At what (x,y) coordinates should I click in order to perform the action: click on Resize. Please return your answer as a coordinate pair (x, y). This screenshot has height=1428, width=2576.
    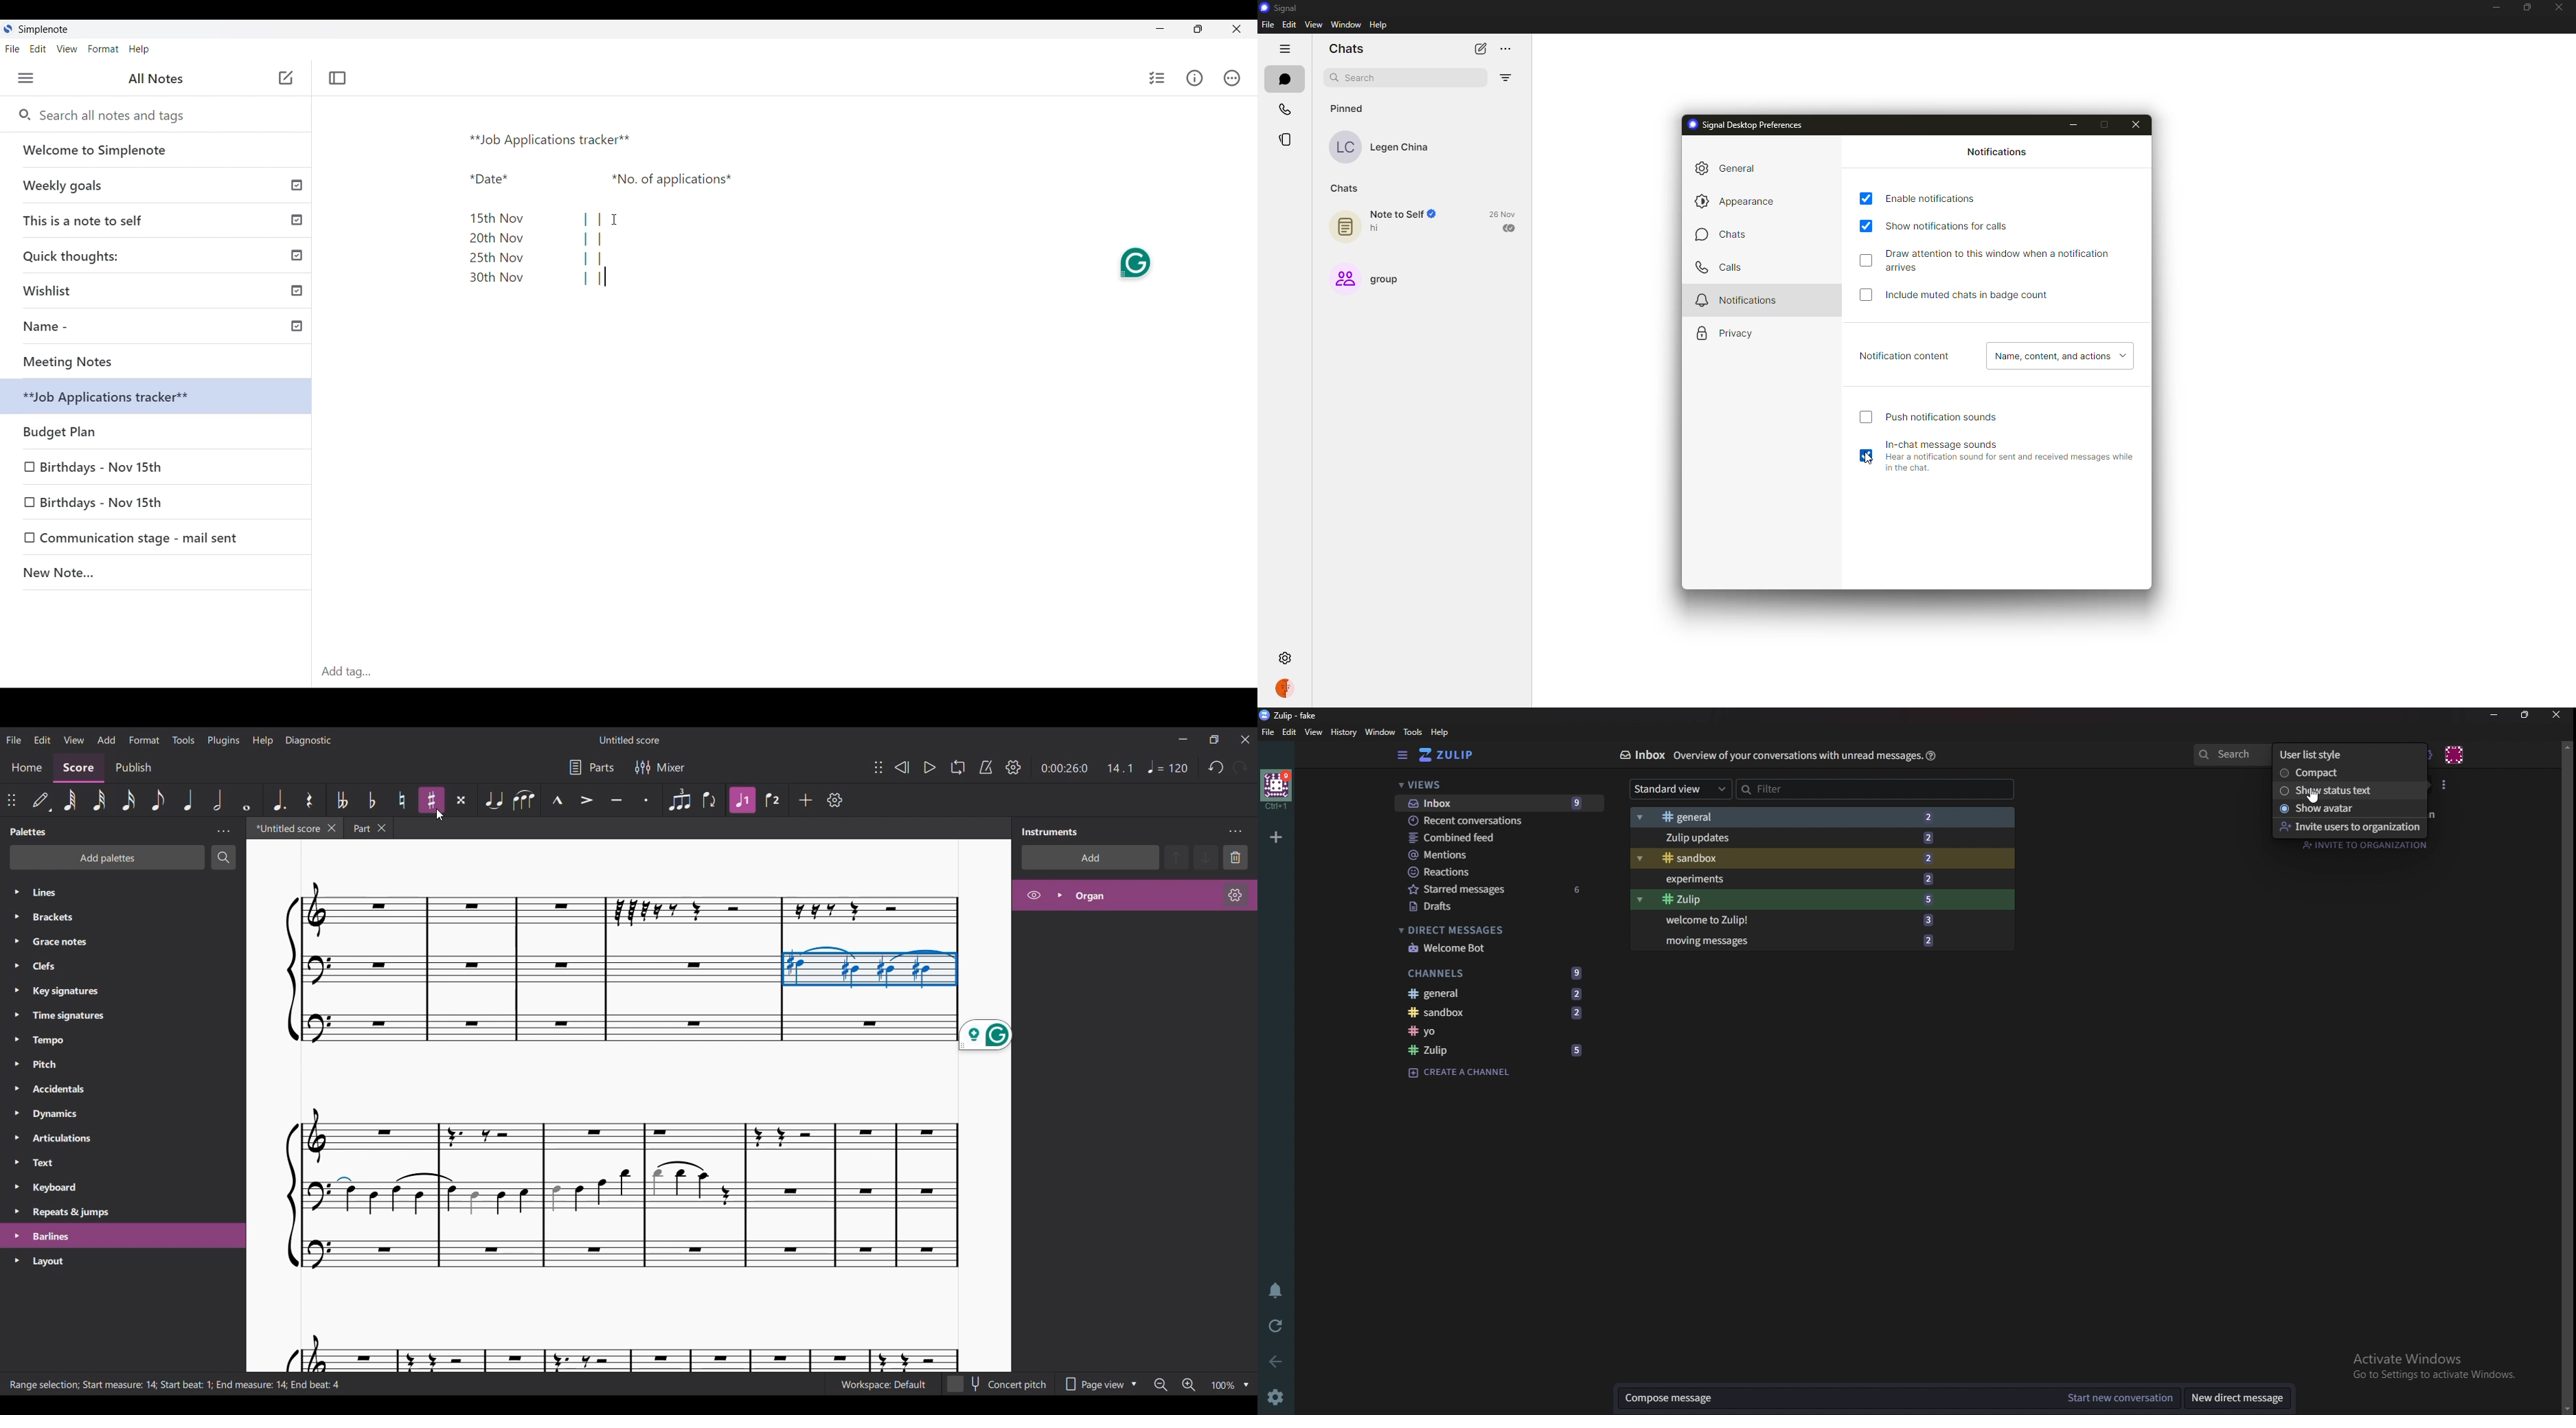
    Looking at the image, I should click on (2525, 716).